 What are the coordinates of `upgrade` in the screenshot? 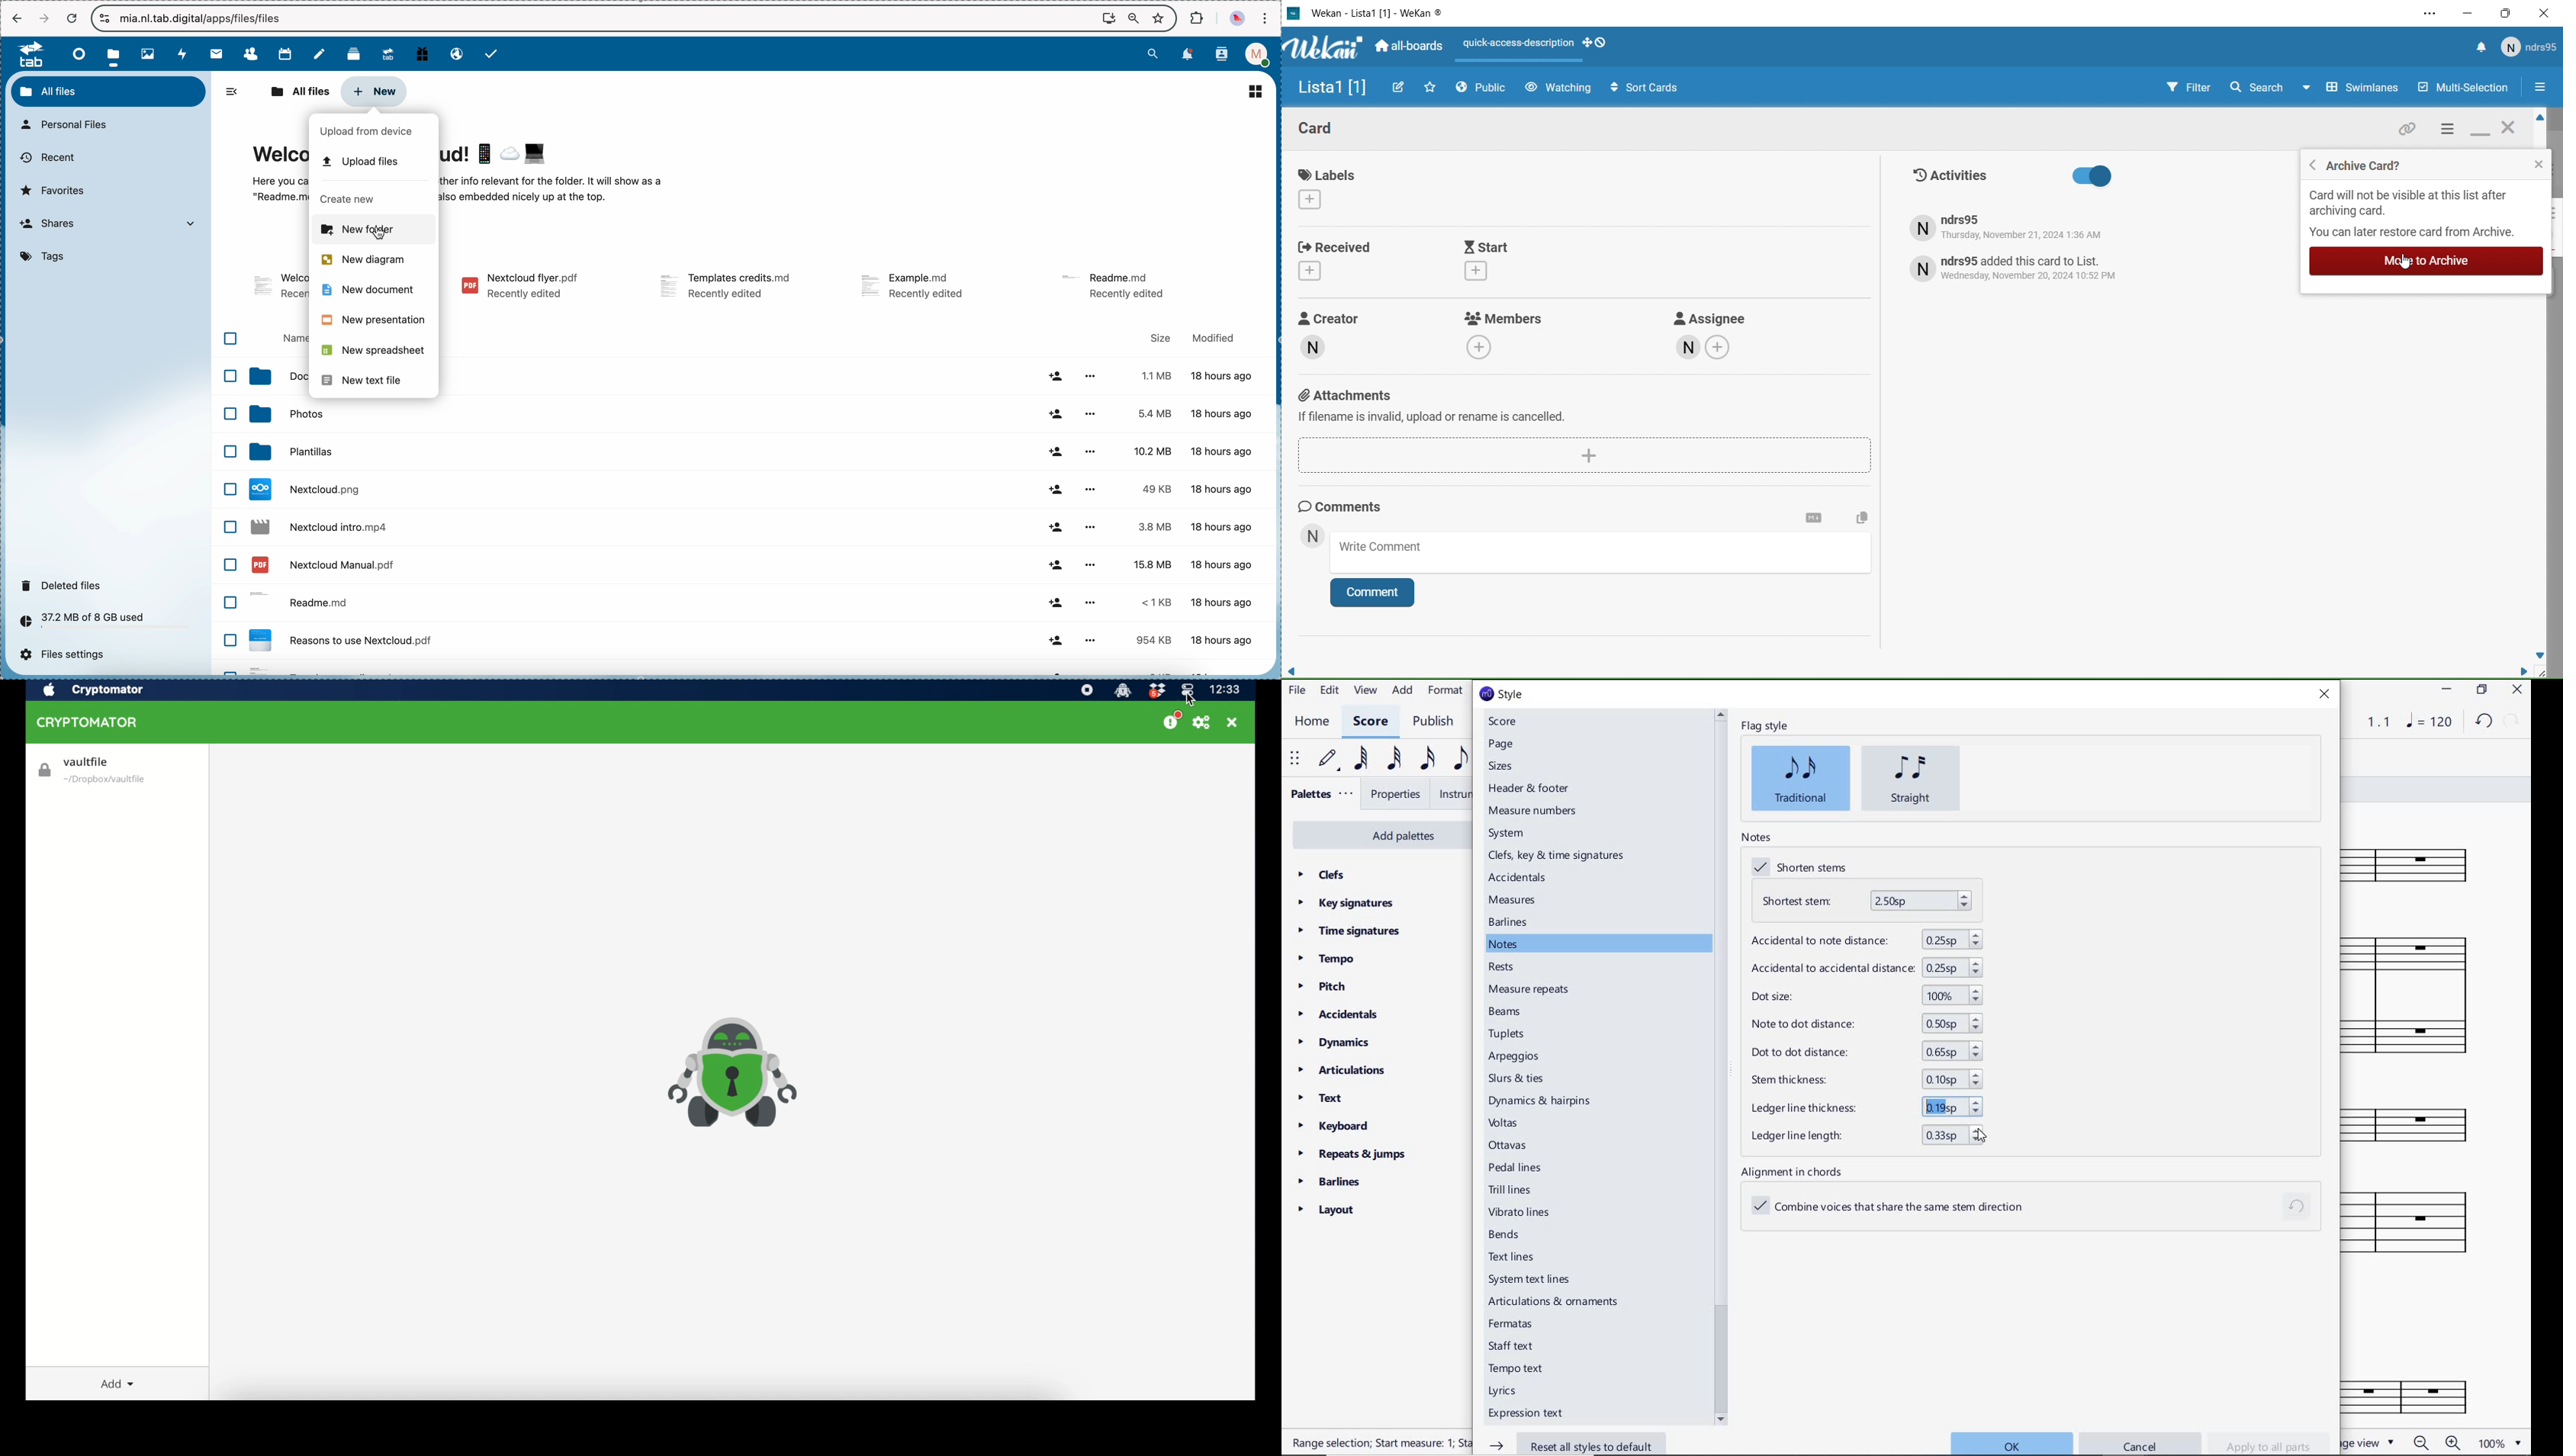 It's located at (388, 53).